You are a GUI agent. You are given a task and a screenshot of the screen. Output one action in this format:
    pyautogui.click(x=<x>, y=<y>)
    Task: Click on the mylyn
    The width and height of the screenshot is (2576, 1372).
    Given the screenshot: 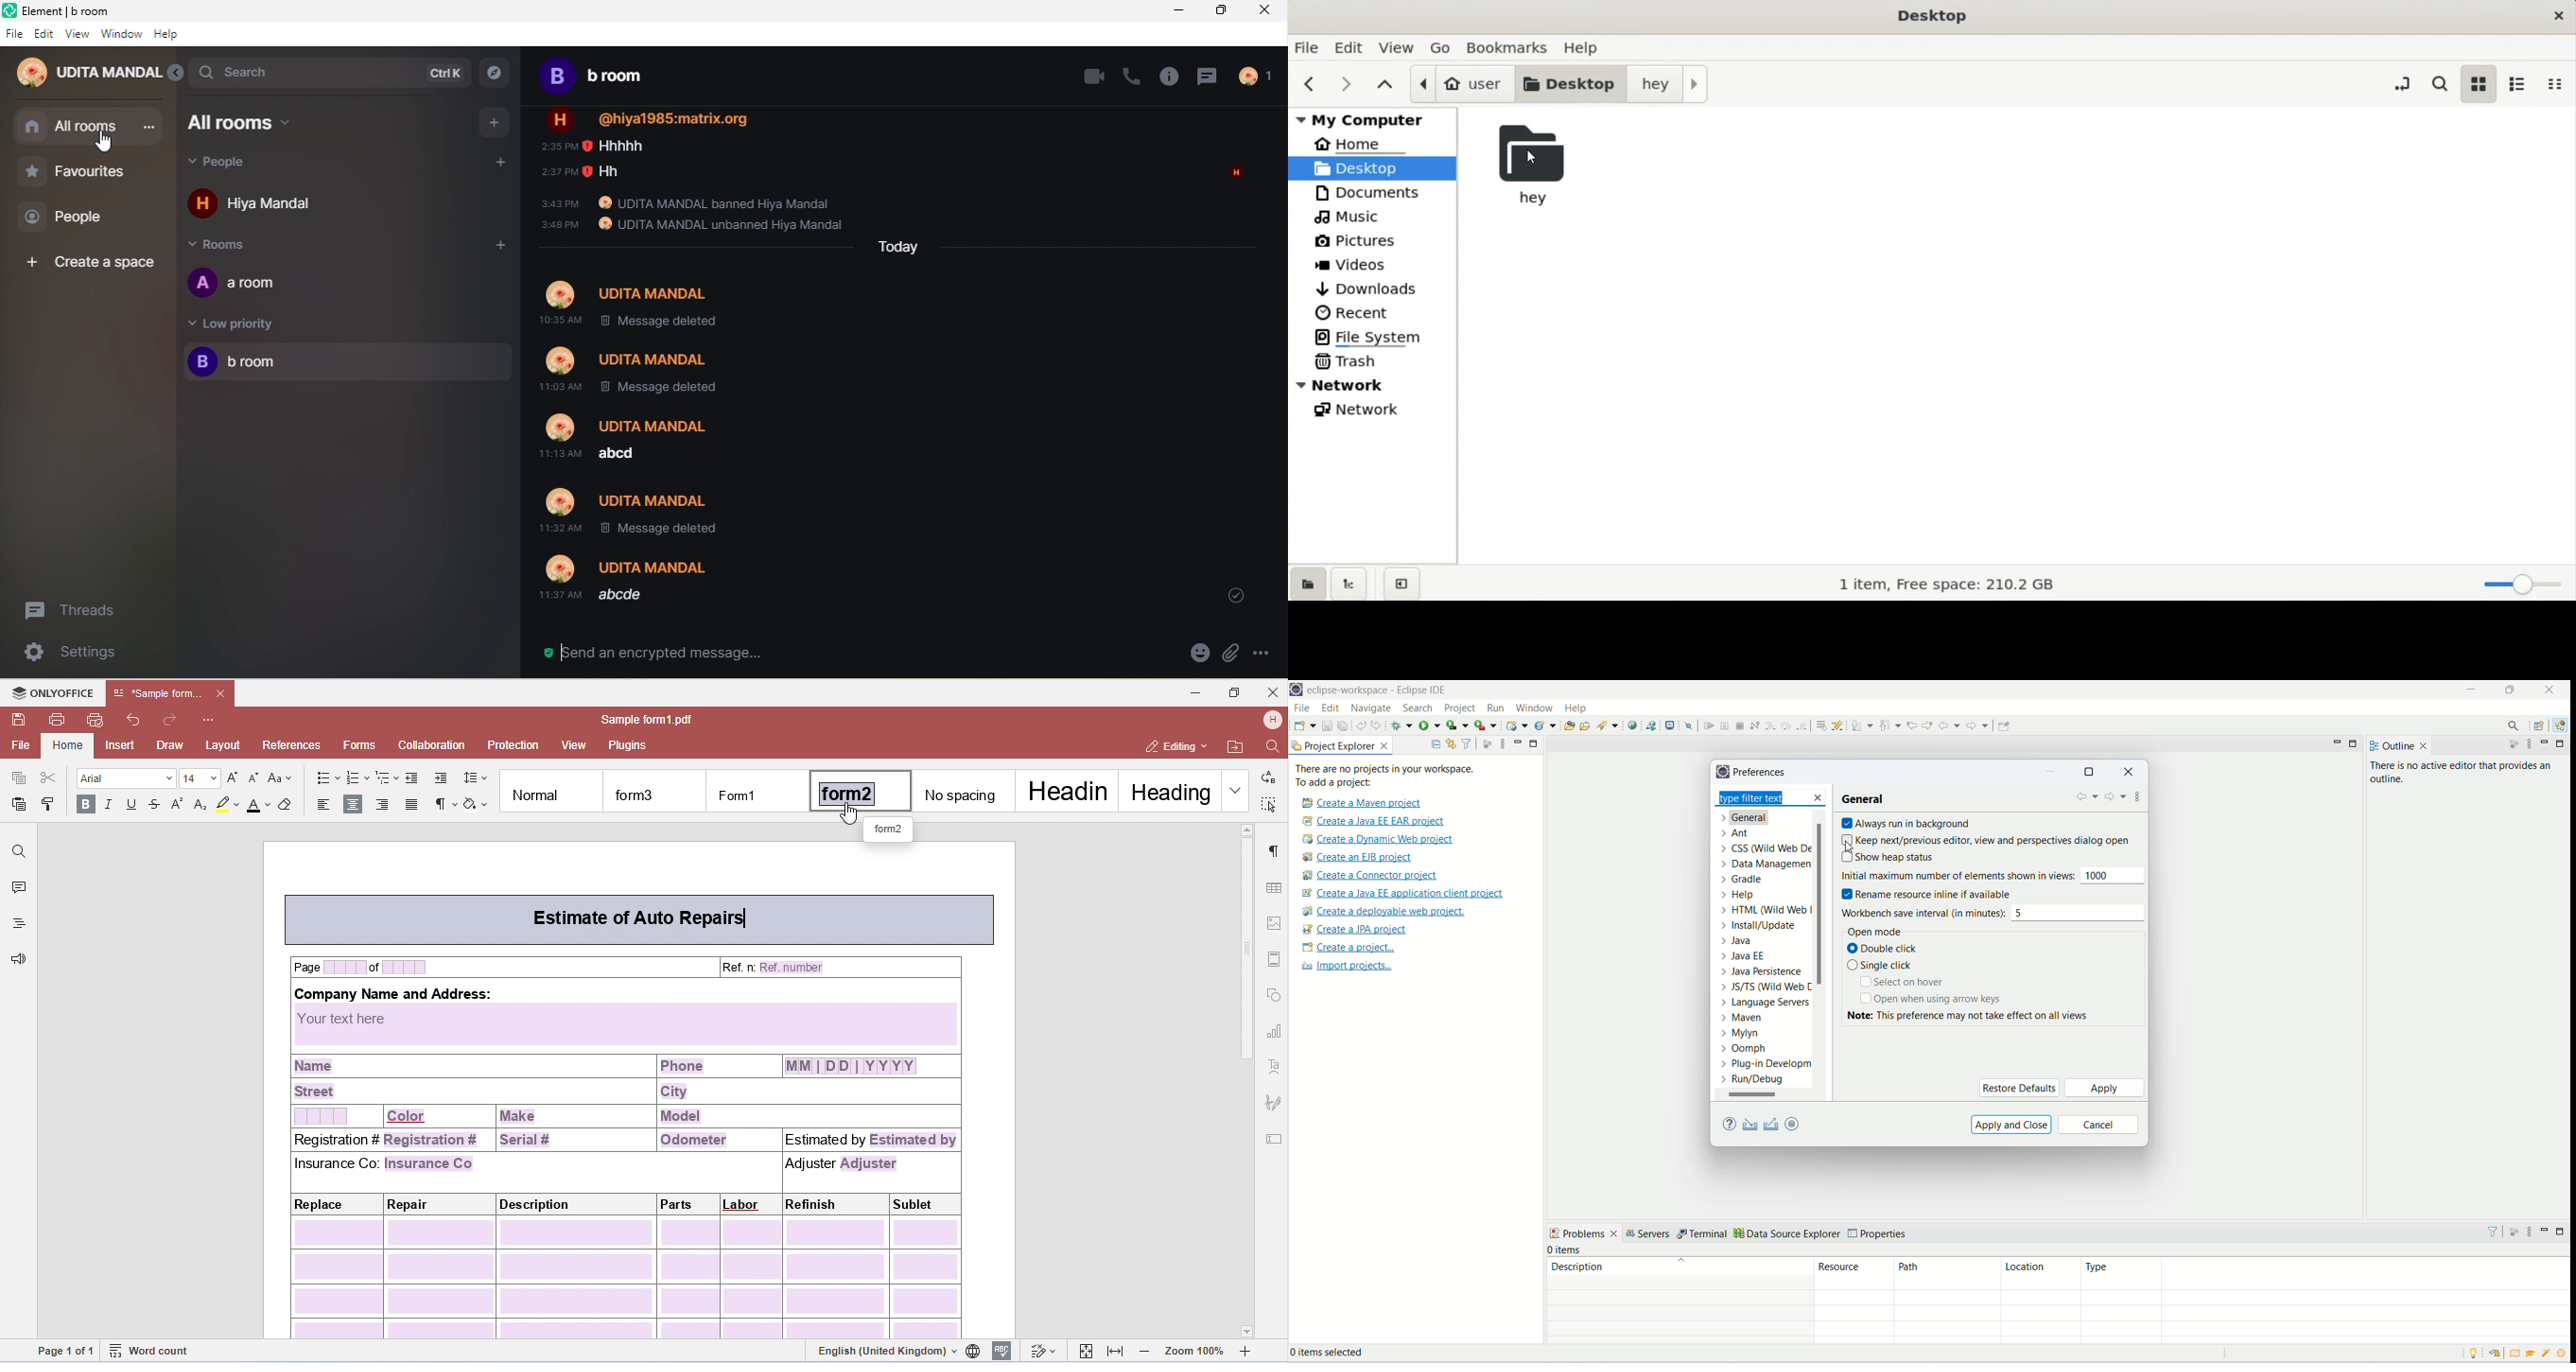 What is the action you would take?
    pyautogui.click(x=1740, y=1034)
    